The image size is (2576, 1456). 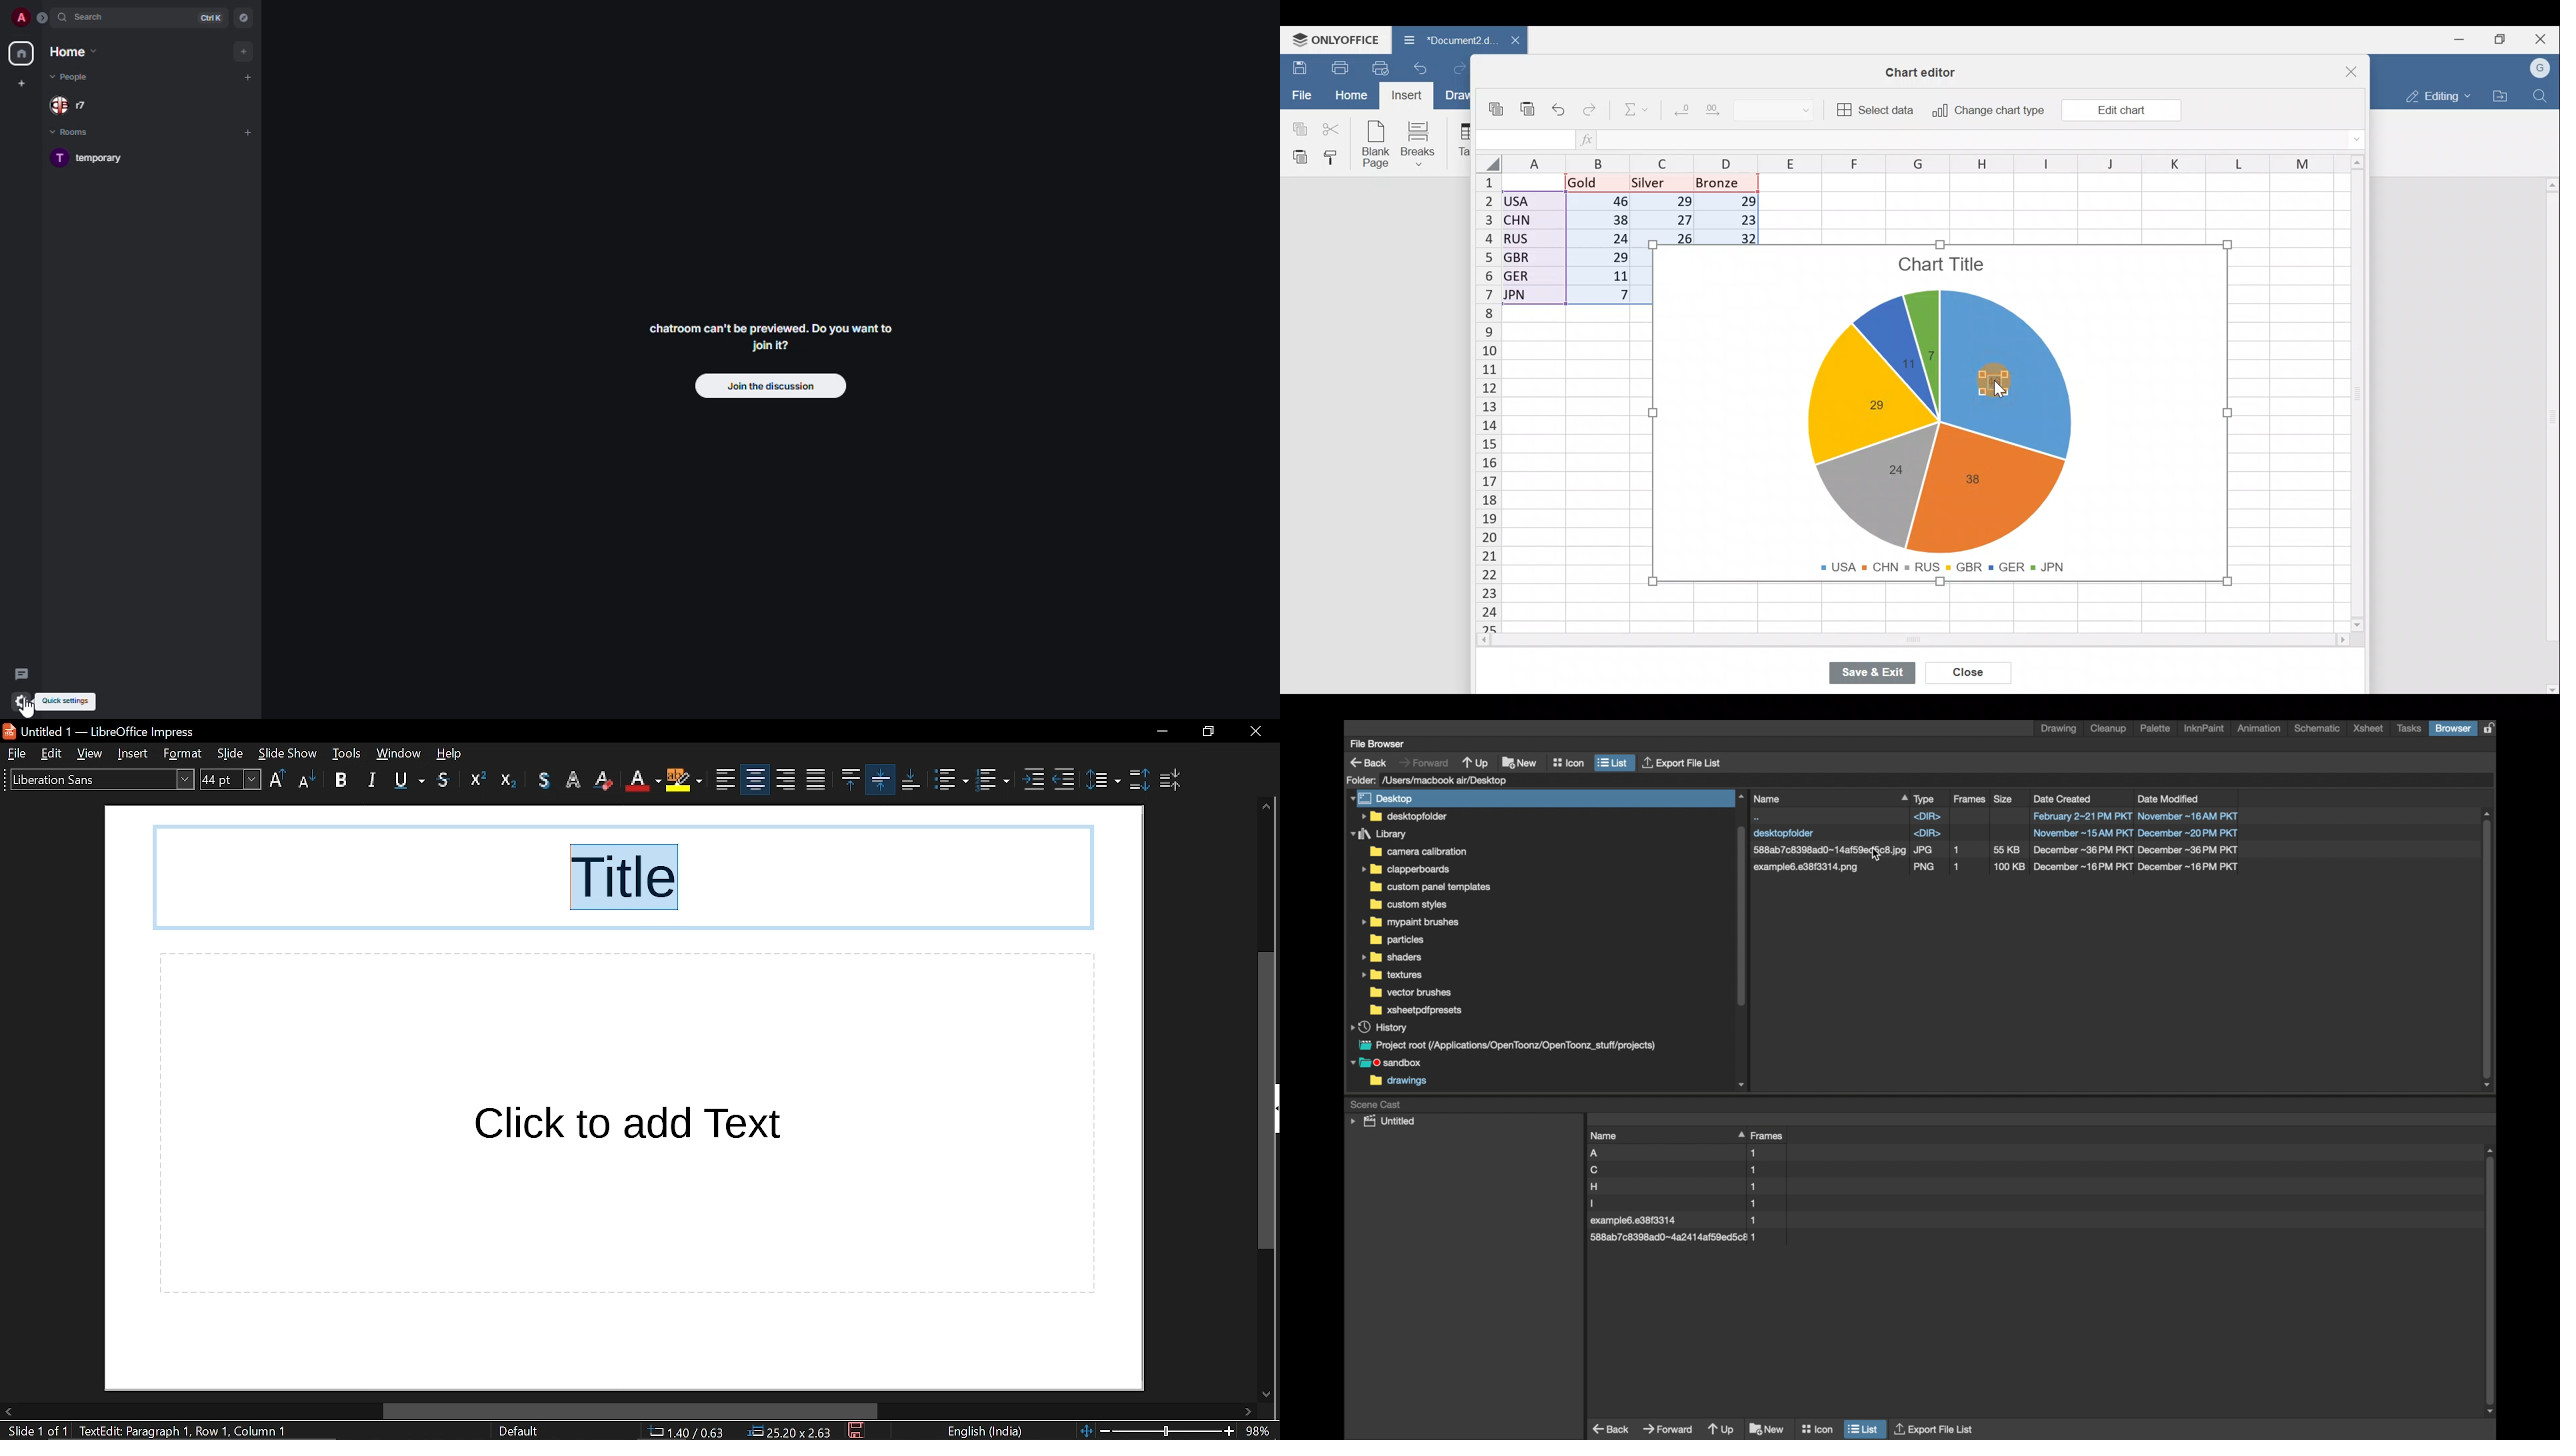 I want to click on untitled 1 - libreoffice impress, so click(x=103, y=730).